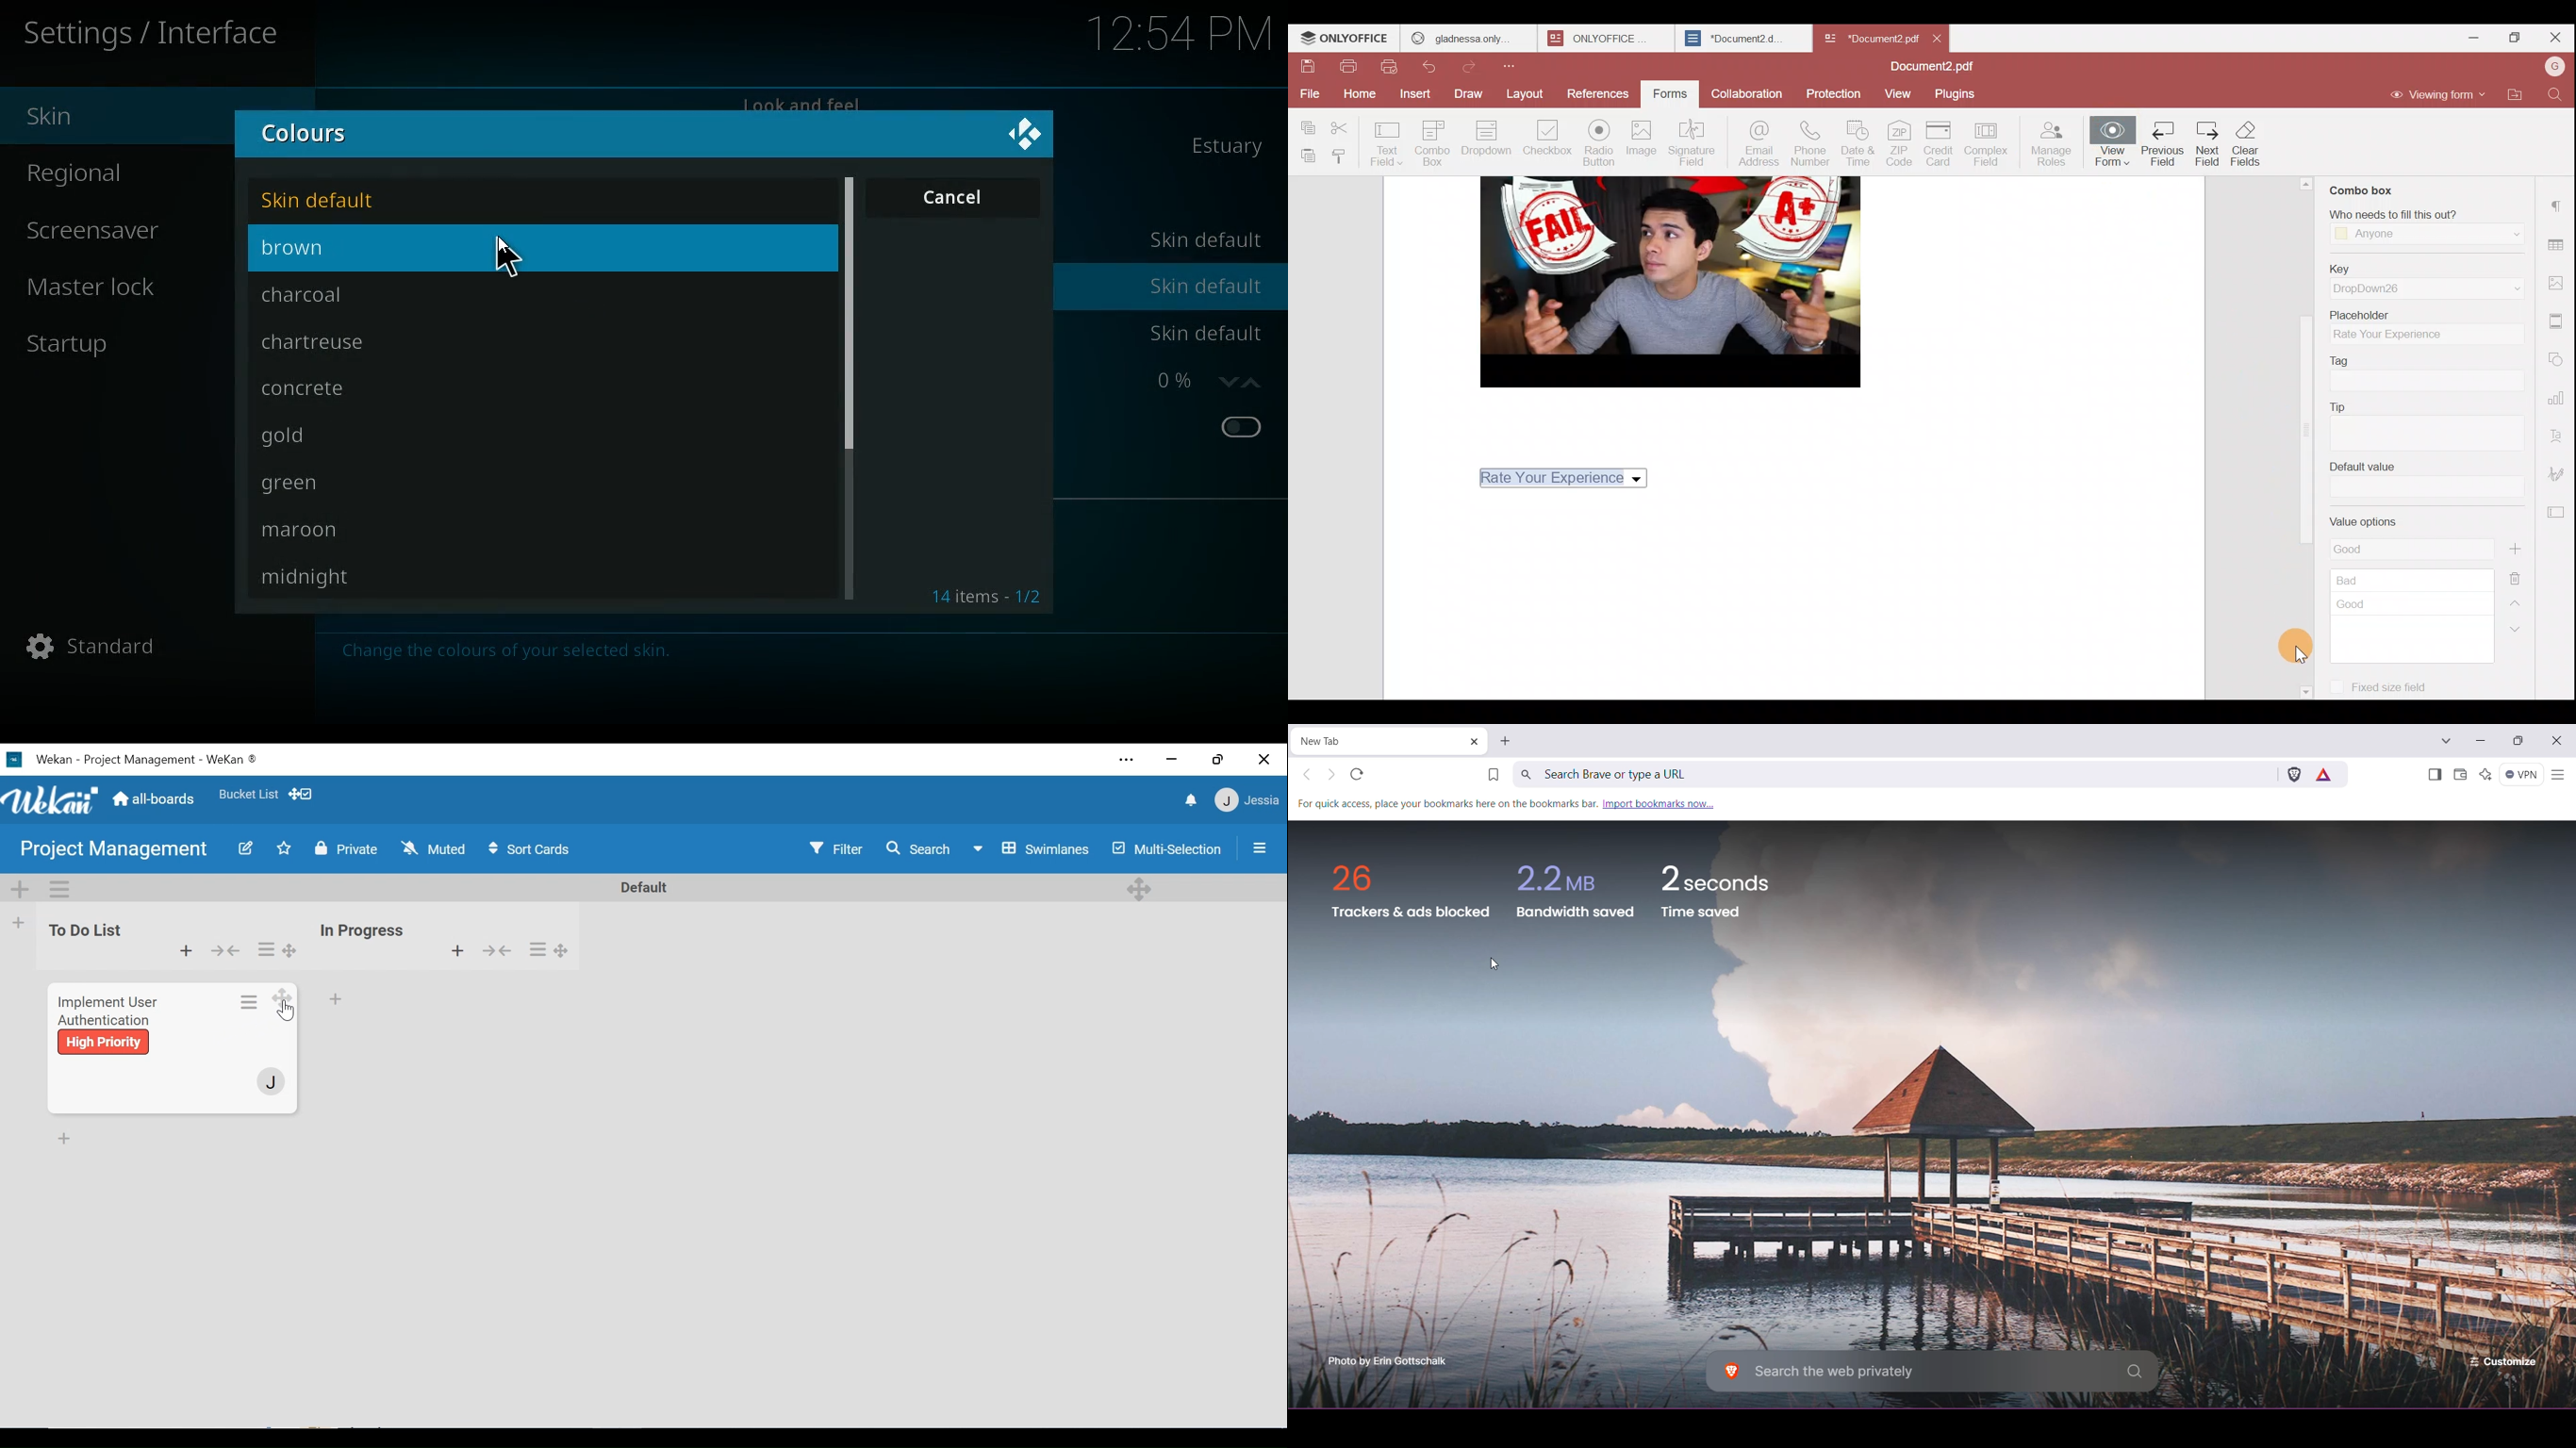 Image resolution: width=2576 pixels, height=1456 pixels. I want to click on Print file, so click(1348, 68).